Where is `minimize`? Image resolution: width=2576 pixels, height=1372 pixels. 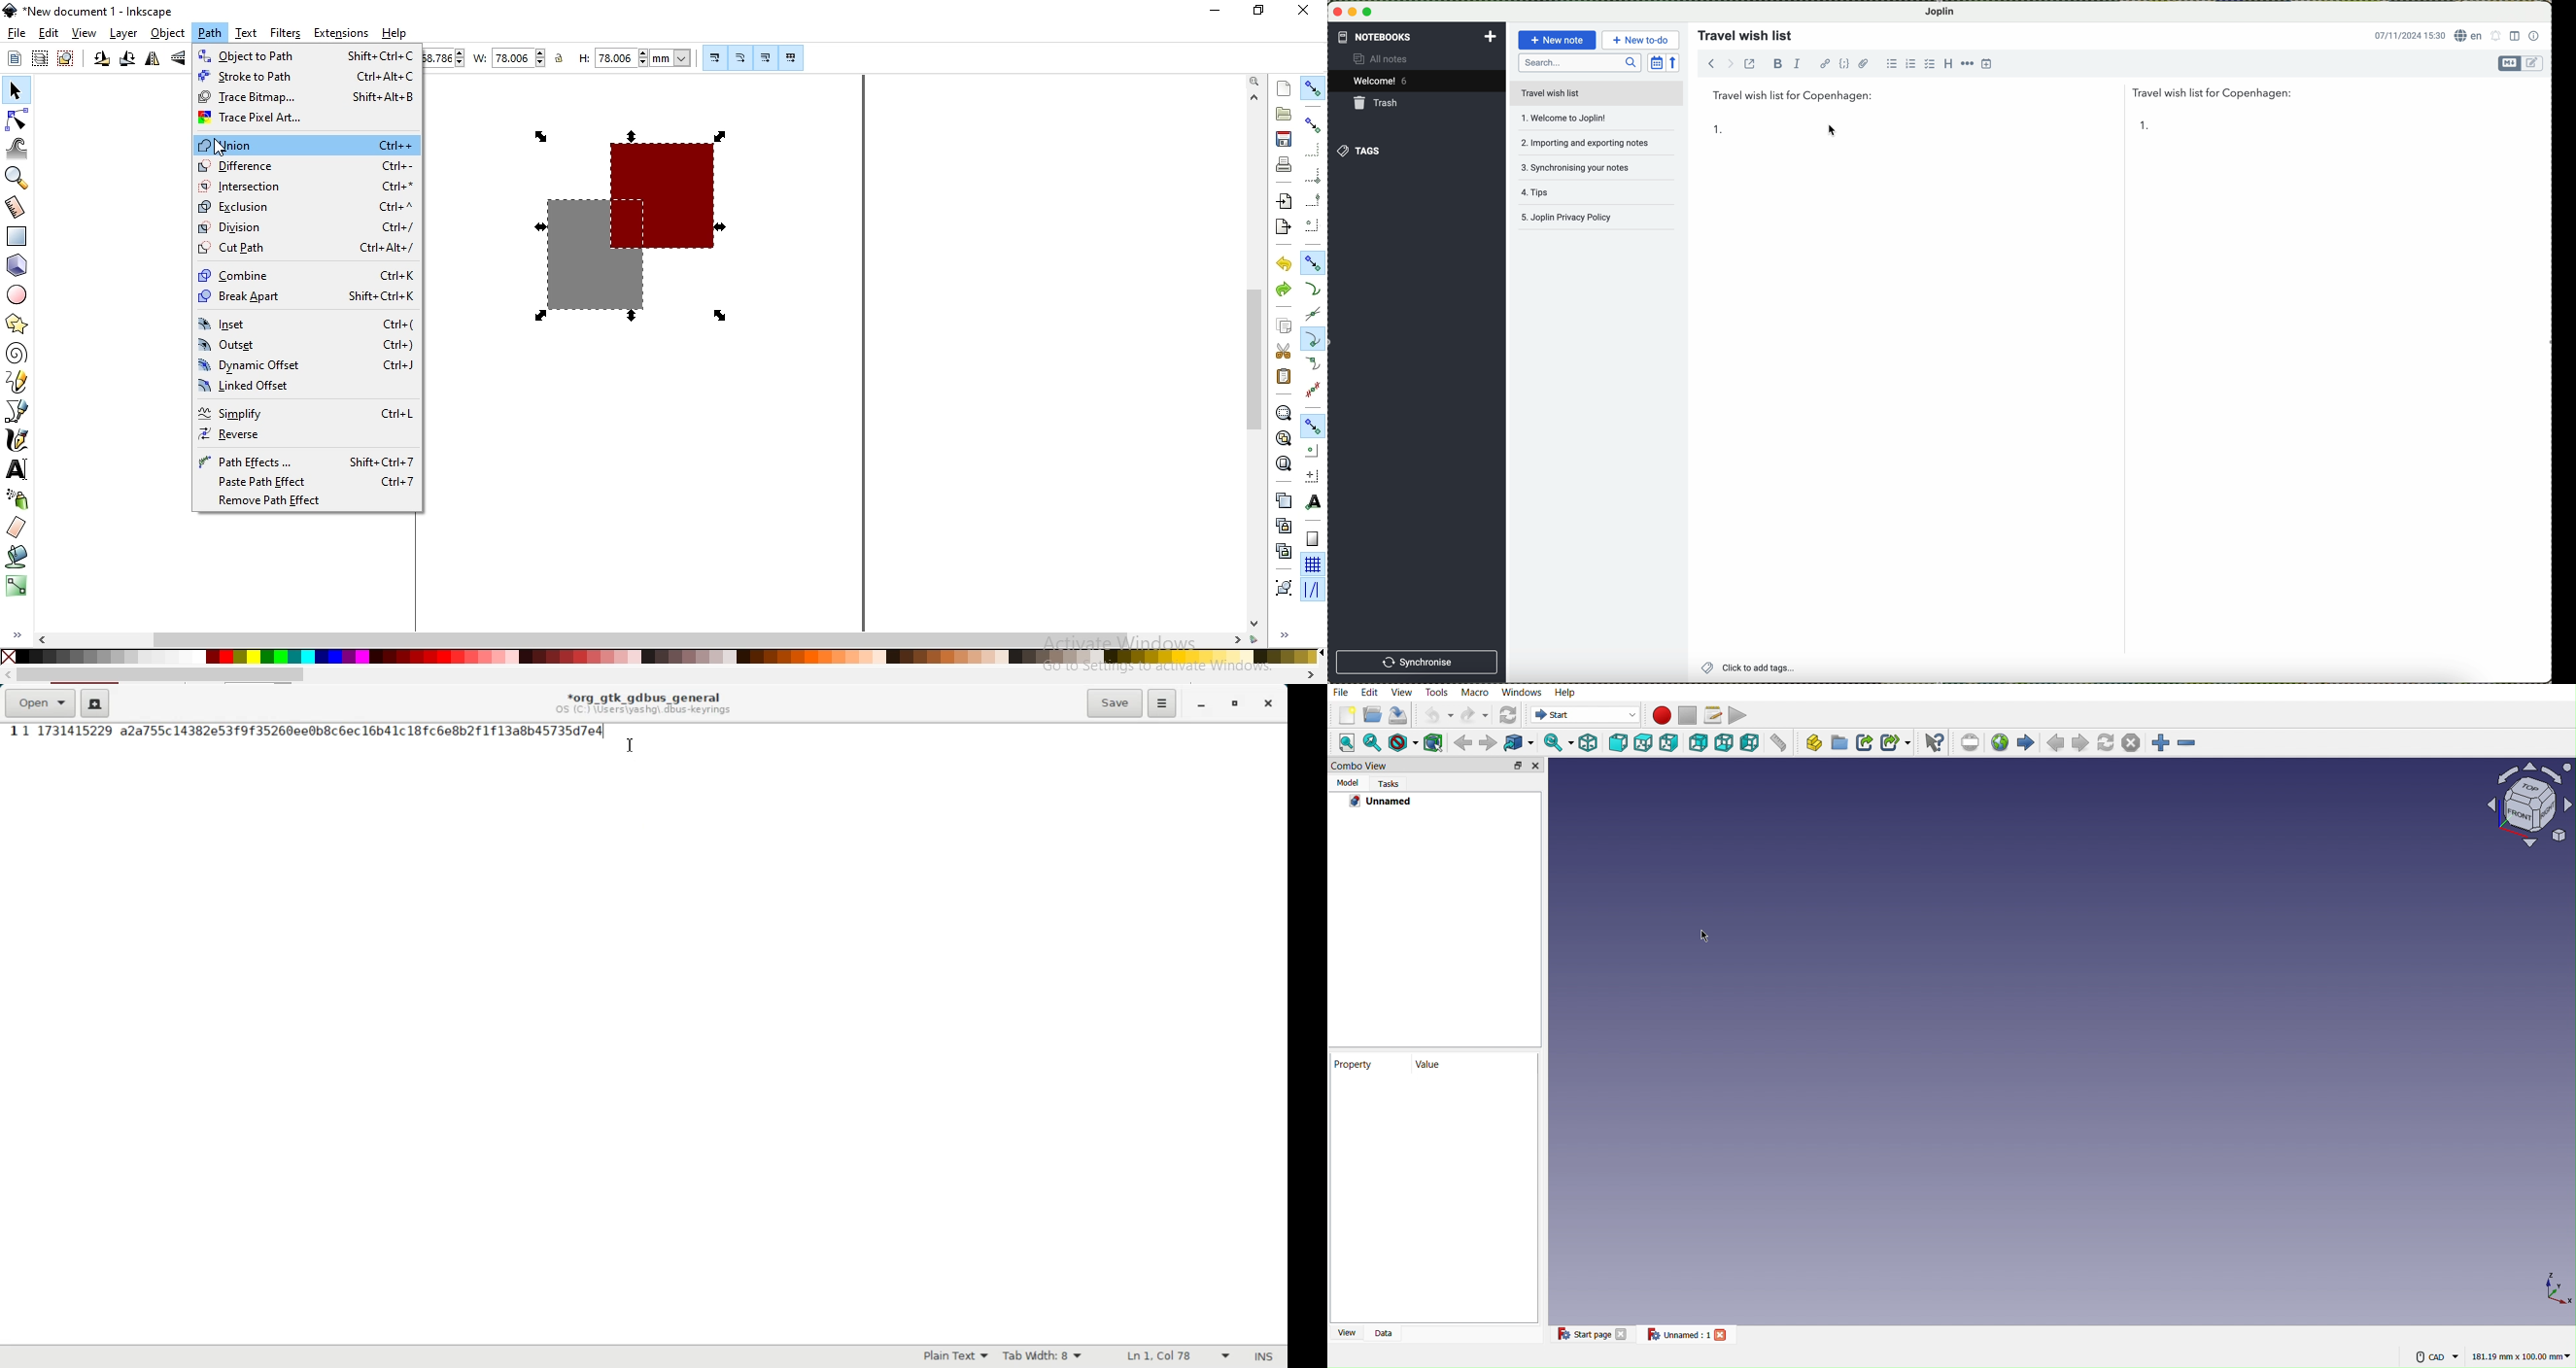
minimize is located at coordinates (1353, 11).